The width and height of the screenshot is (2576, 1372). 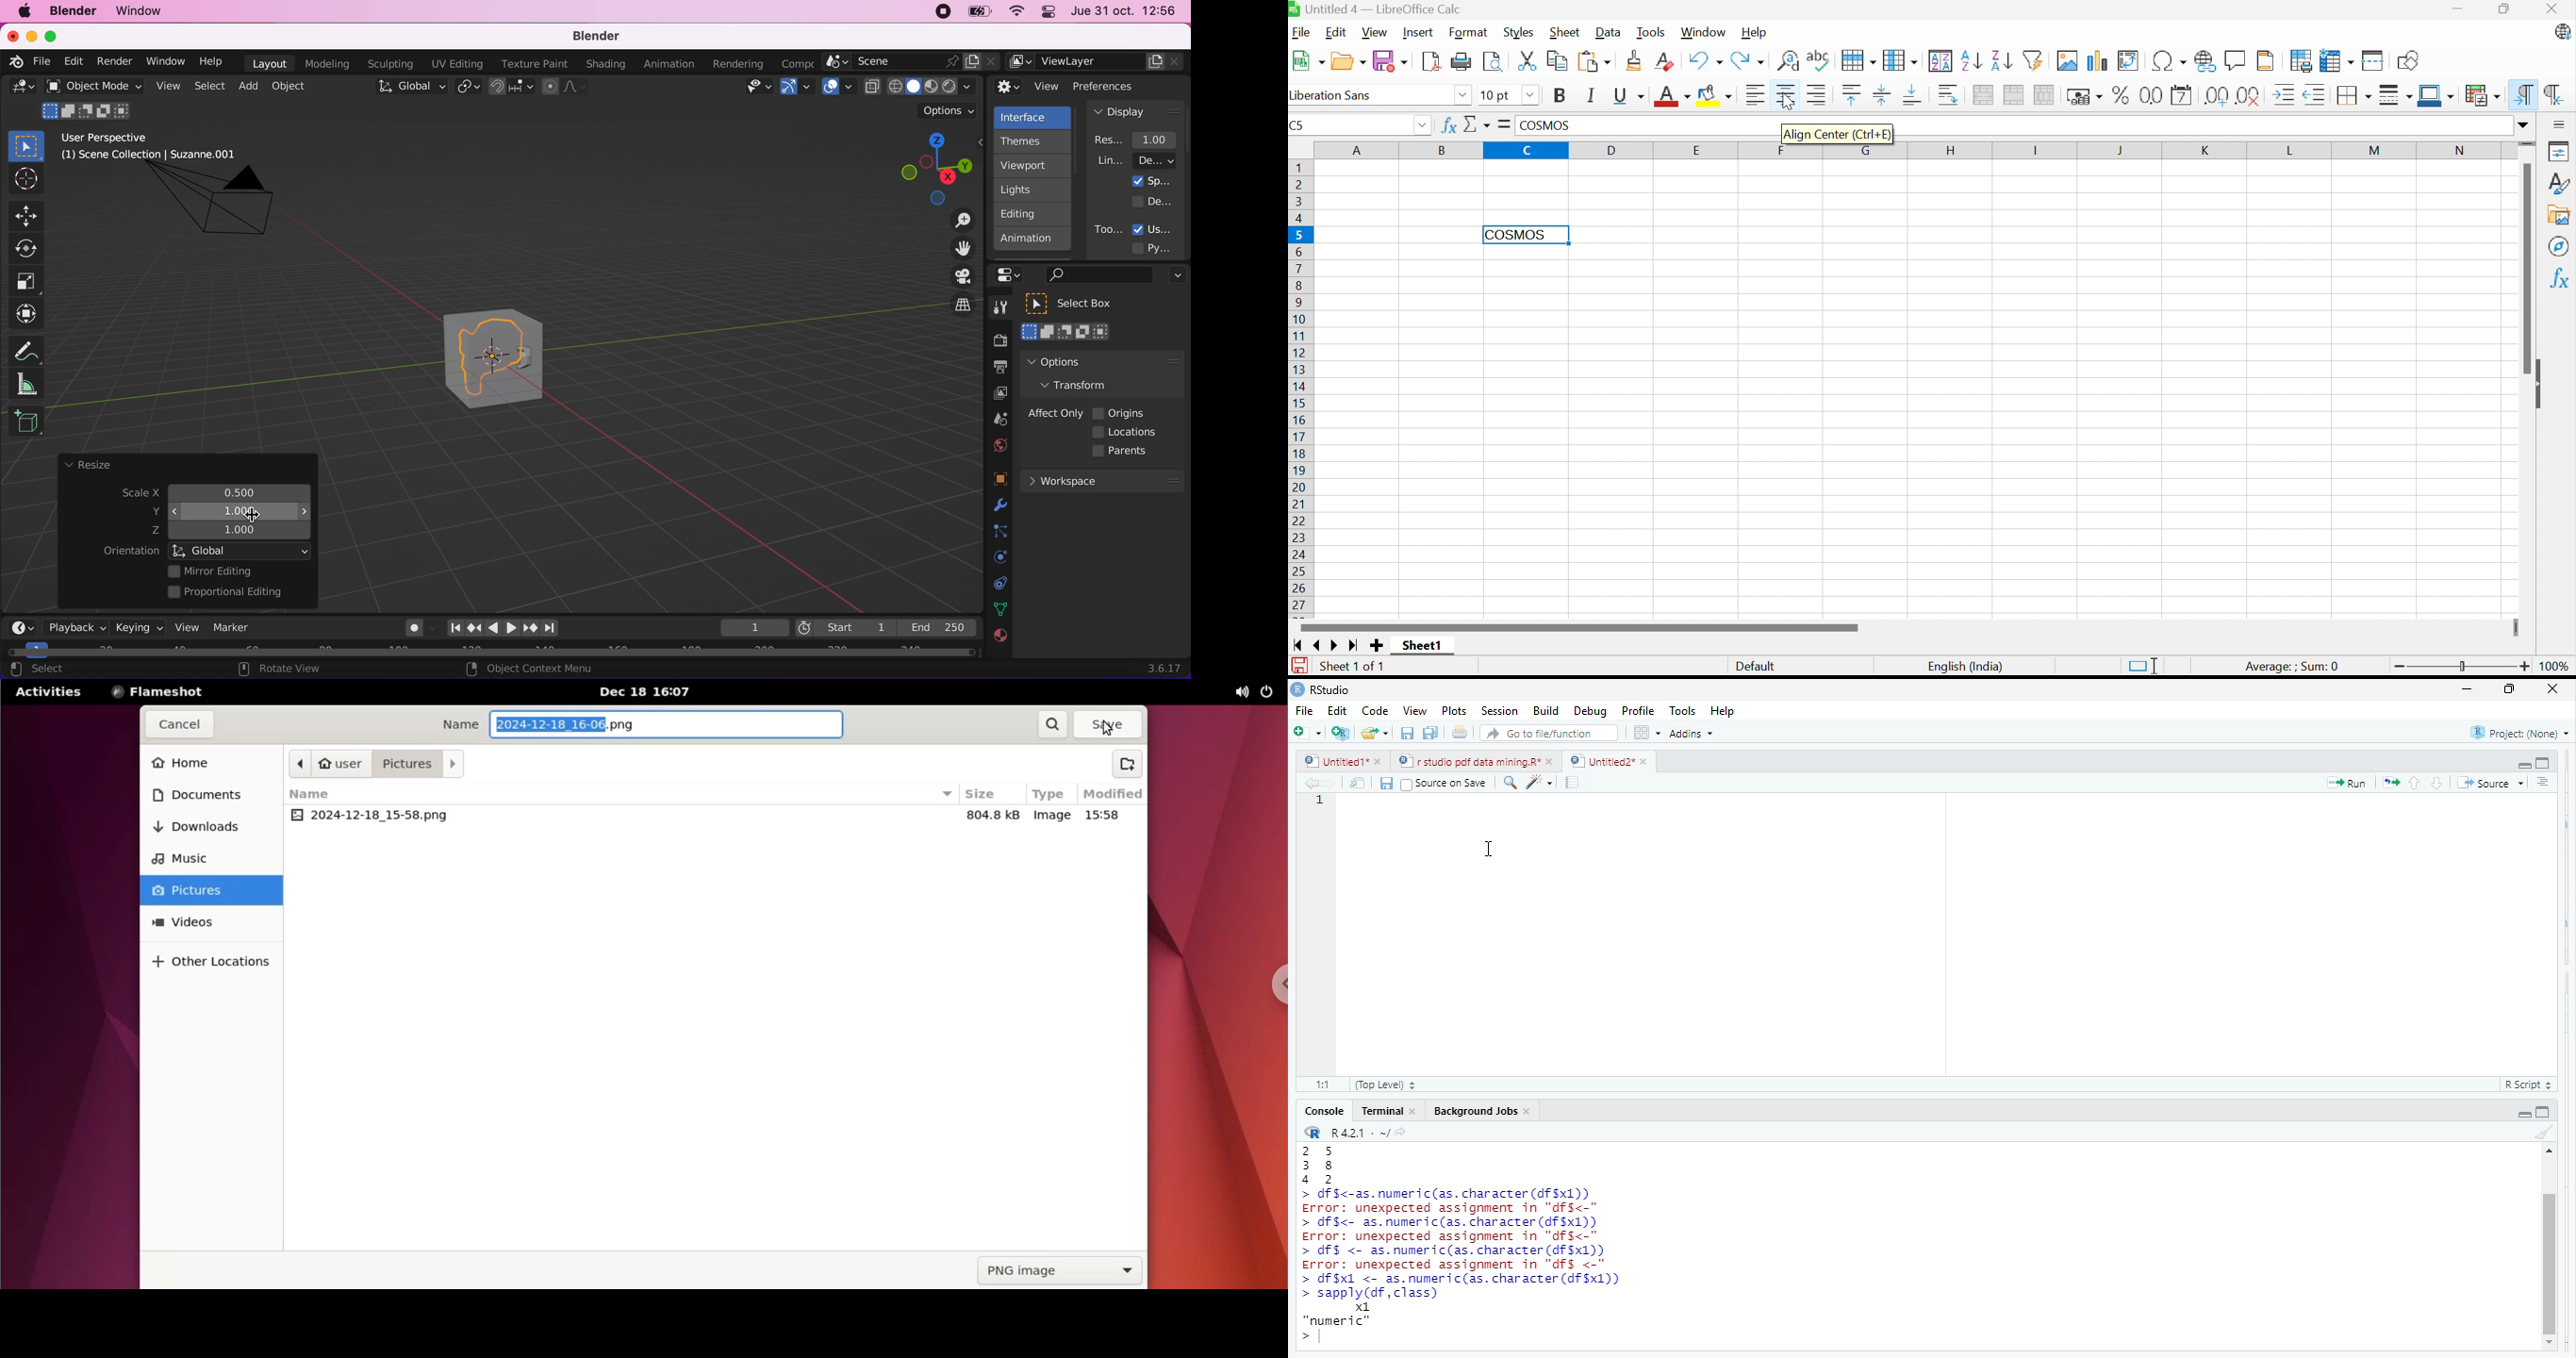 What do you see at coordinates (1461, 62) in the screenshot?
I see `Print` at bounding box center [1461, 62].